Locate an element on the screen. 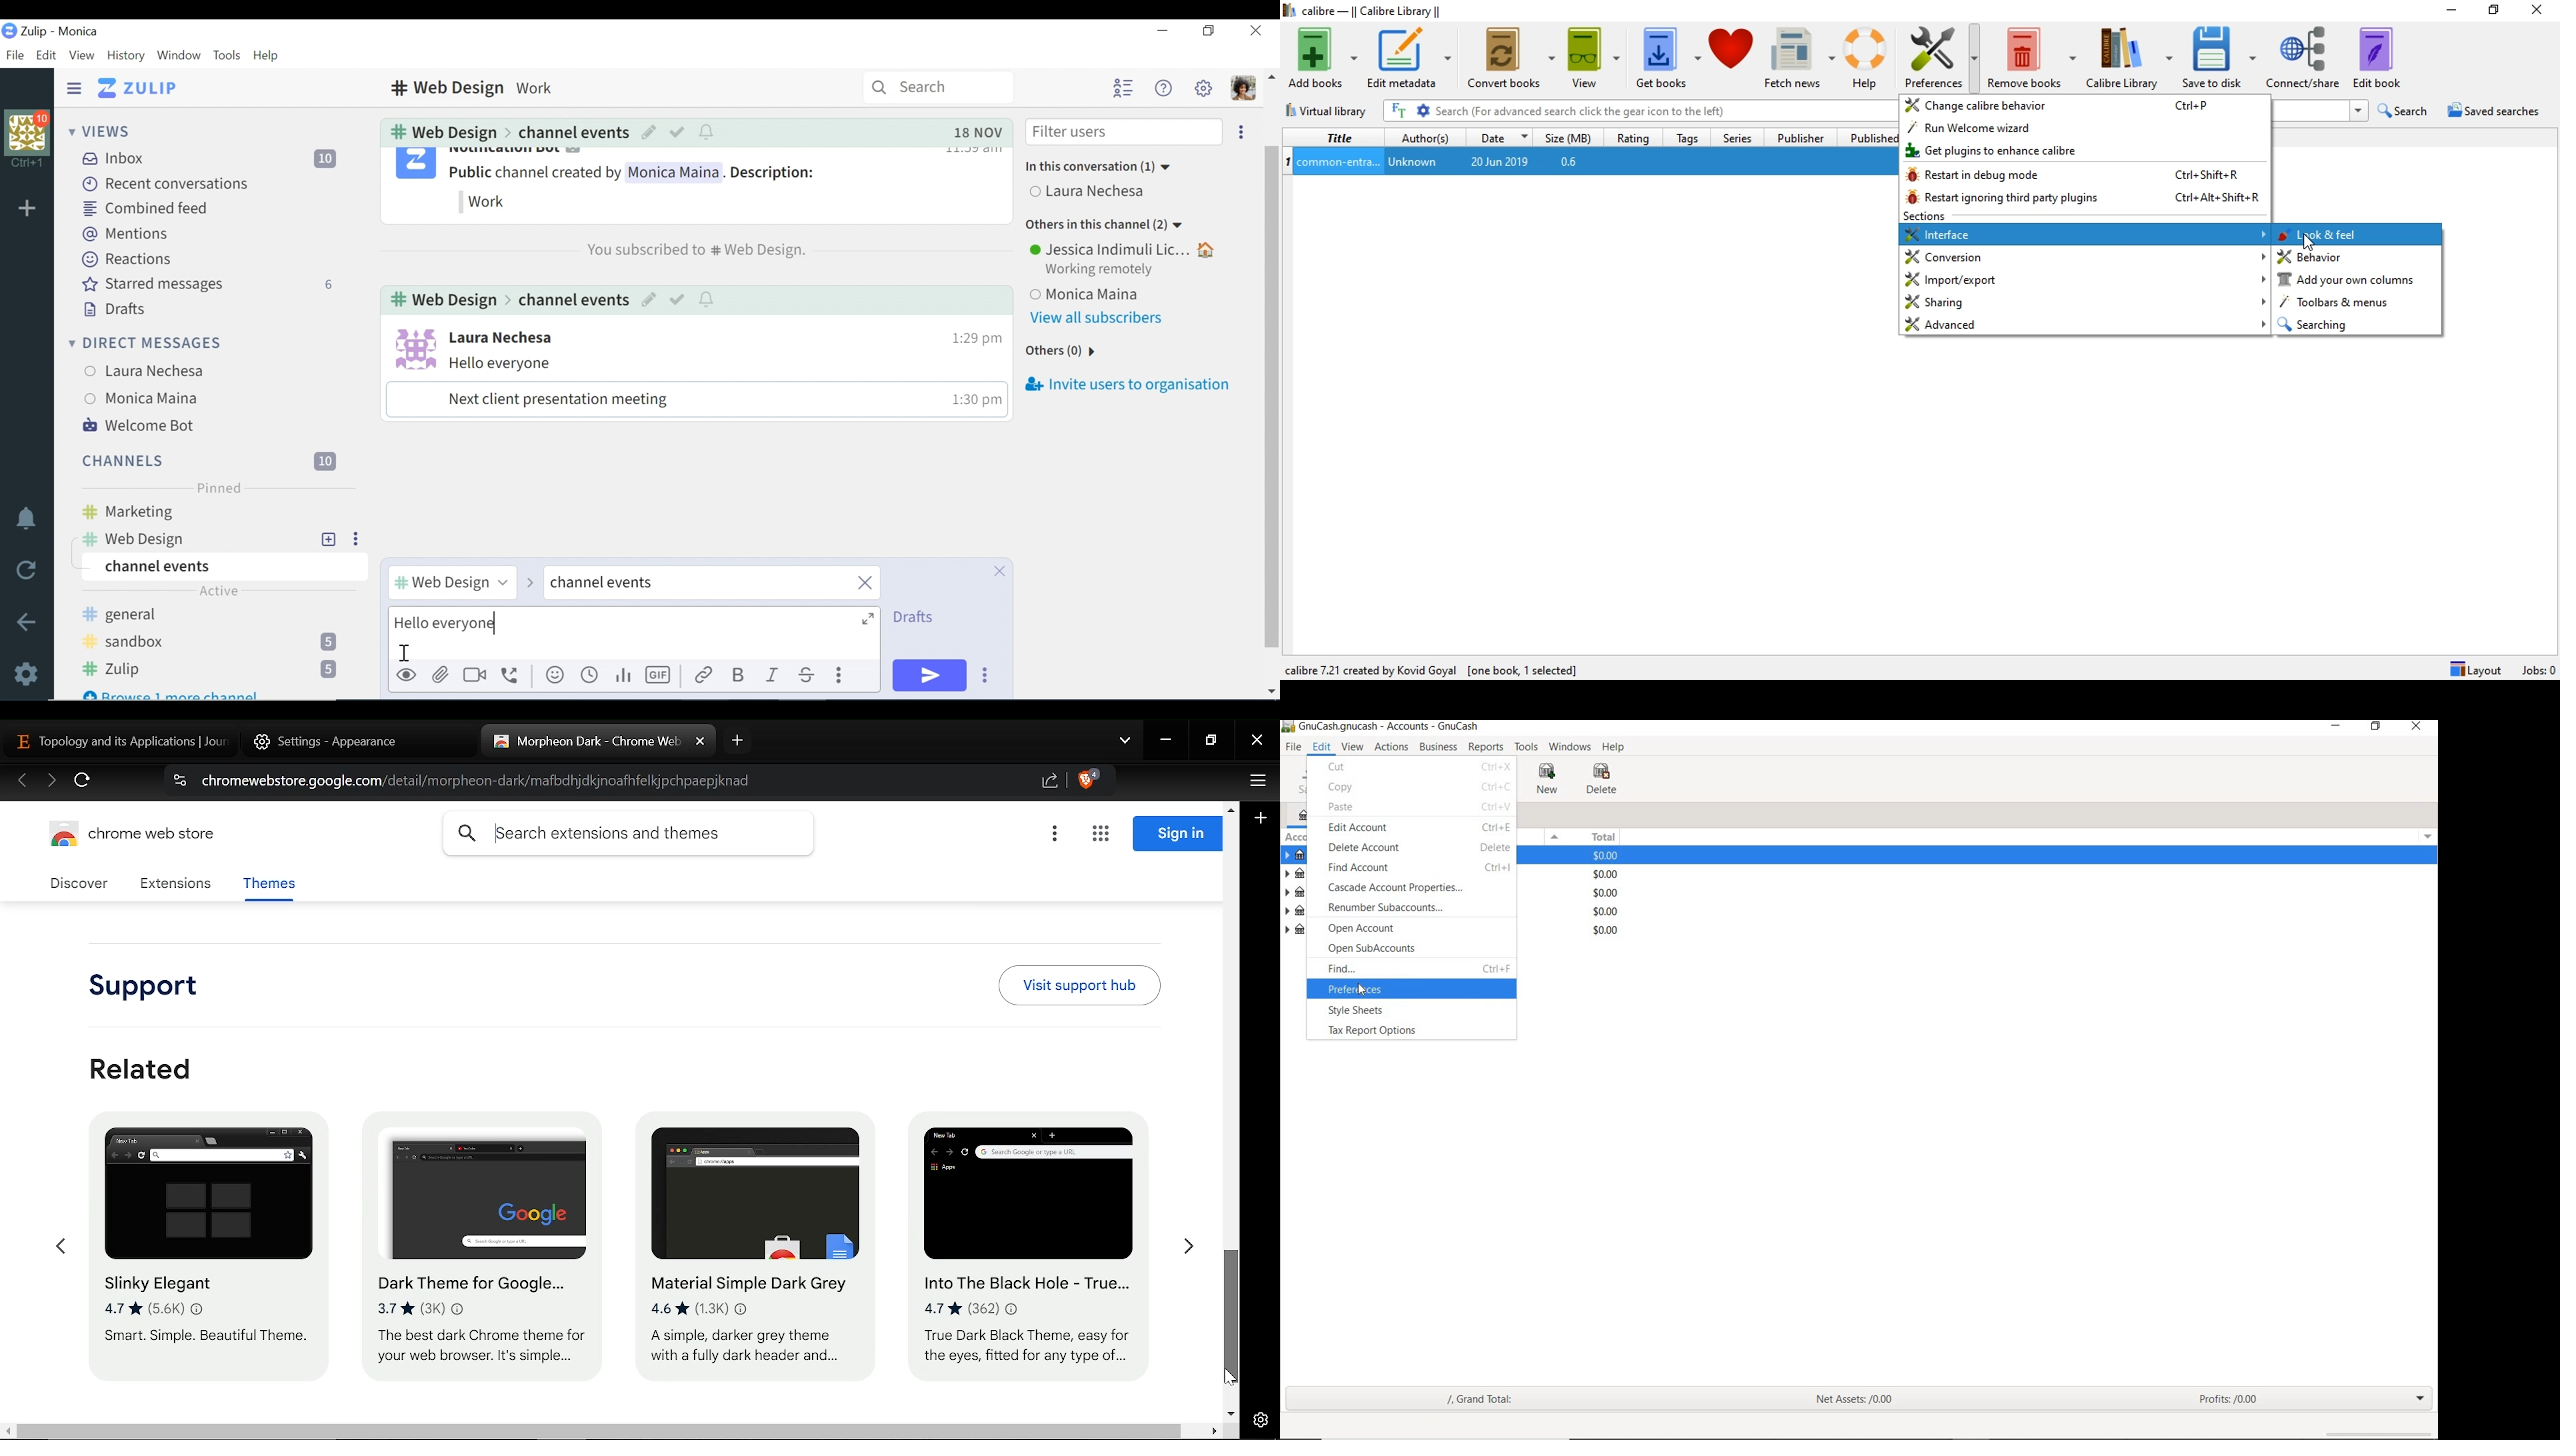 The height and width of the screenshot is (1456, 2576). sandbox Channel is located at coordinates (215, 643).